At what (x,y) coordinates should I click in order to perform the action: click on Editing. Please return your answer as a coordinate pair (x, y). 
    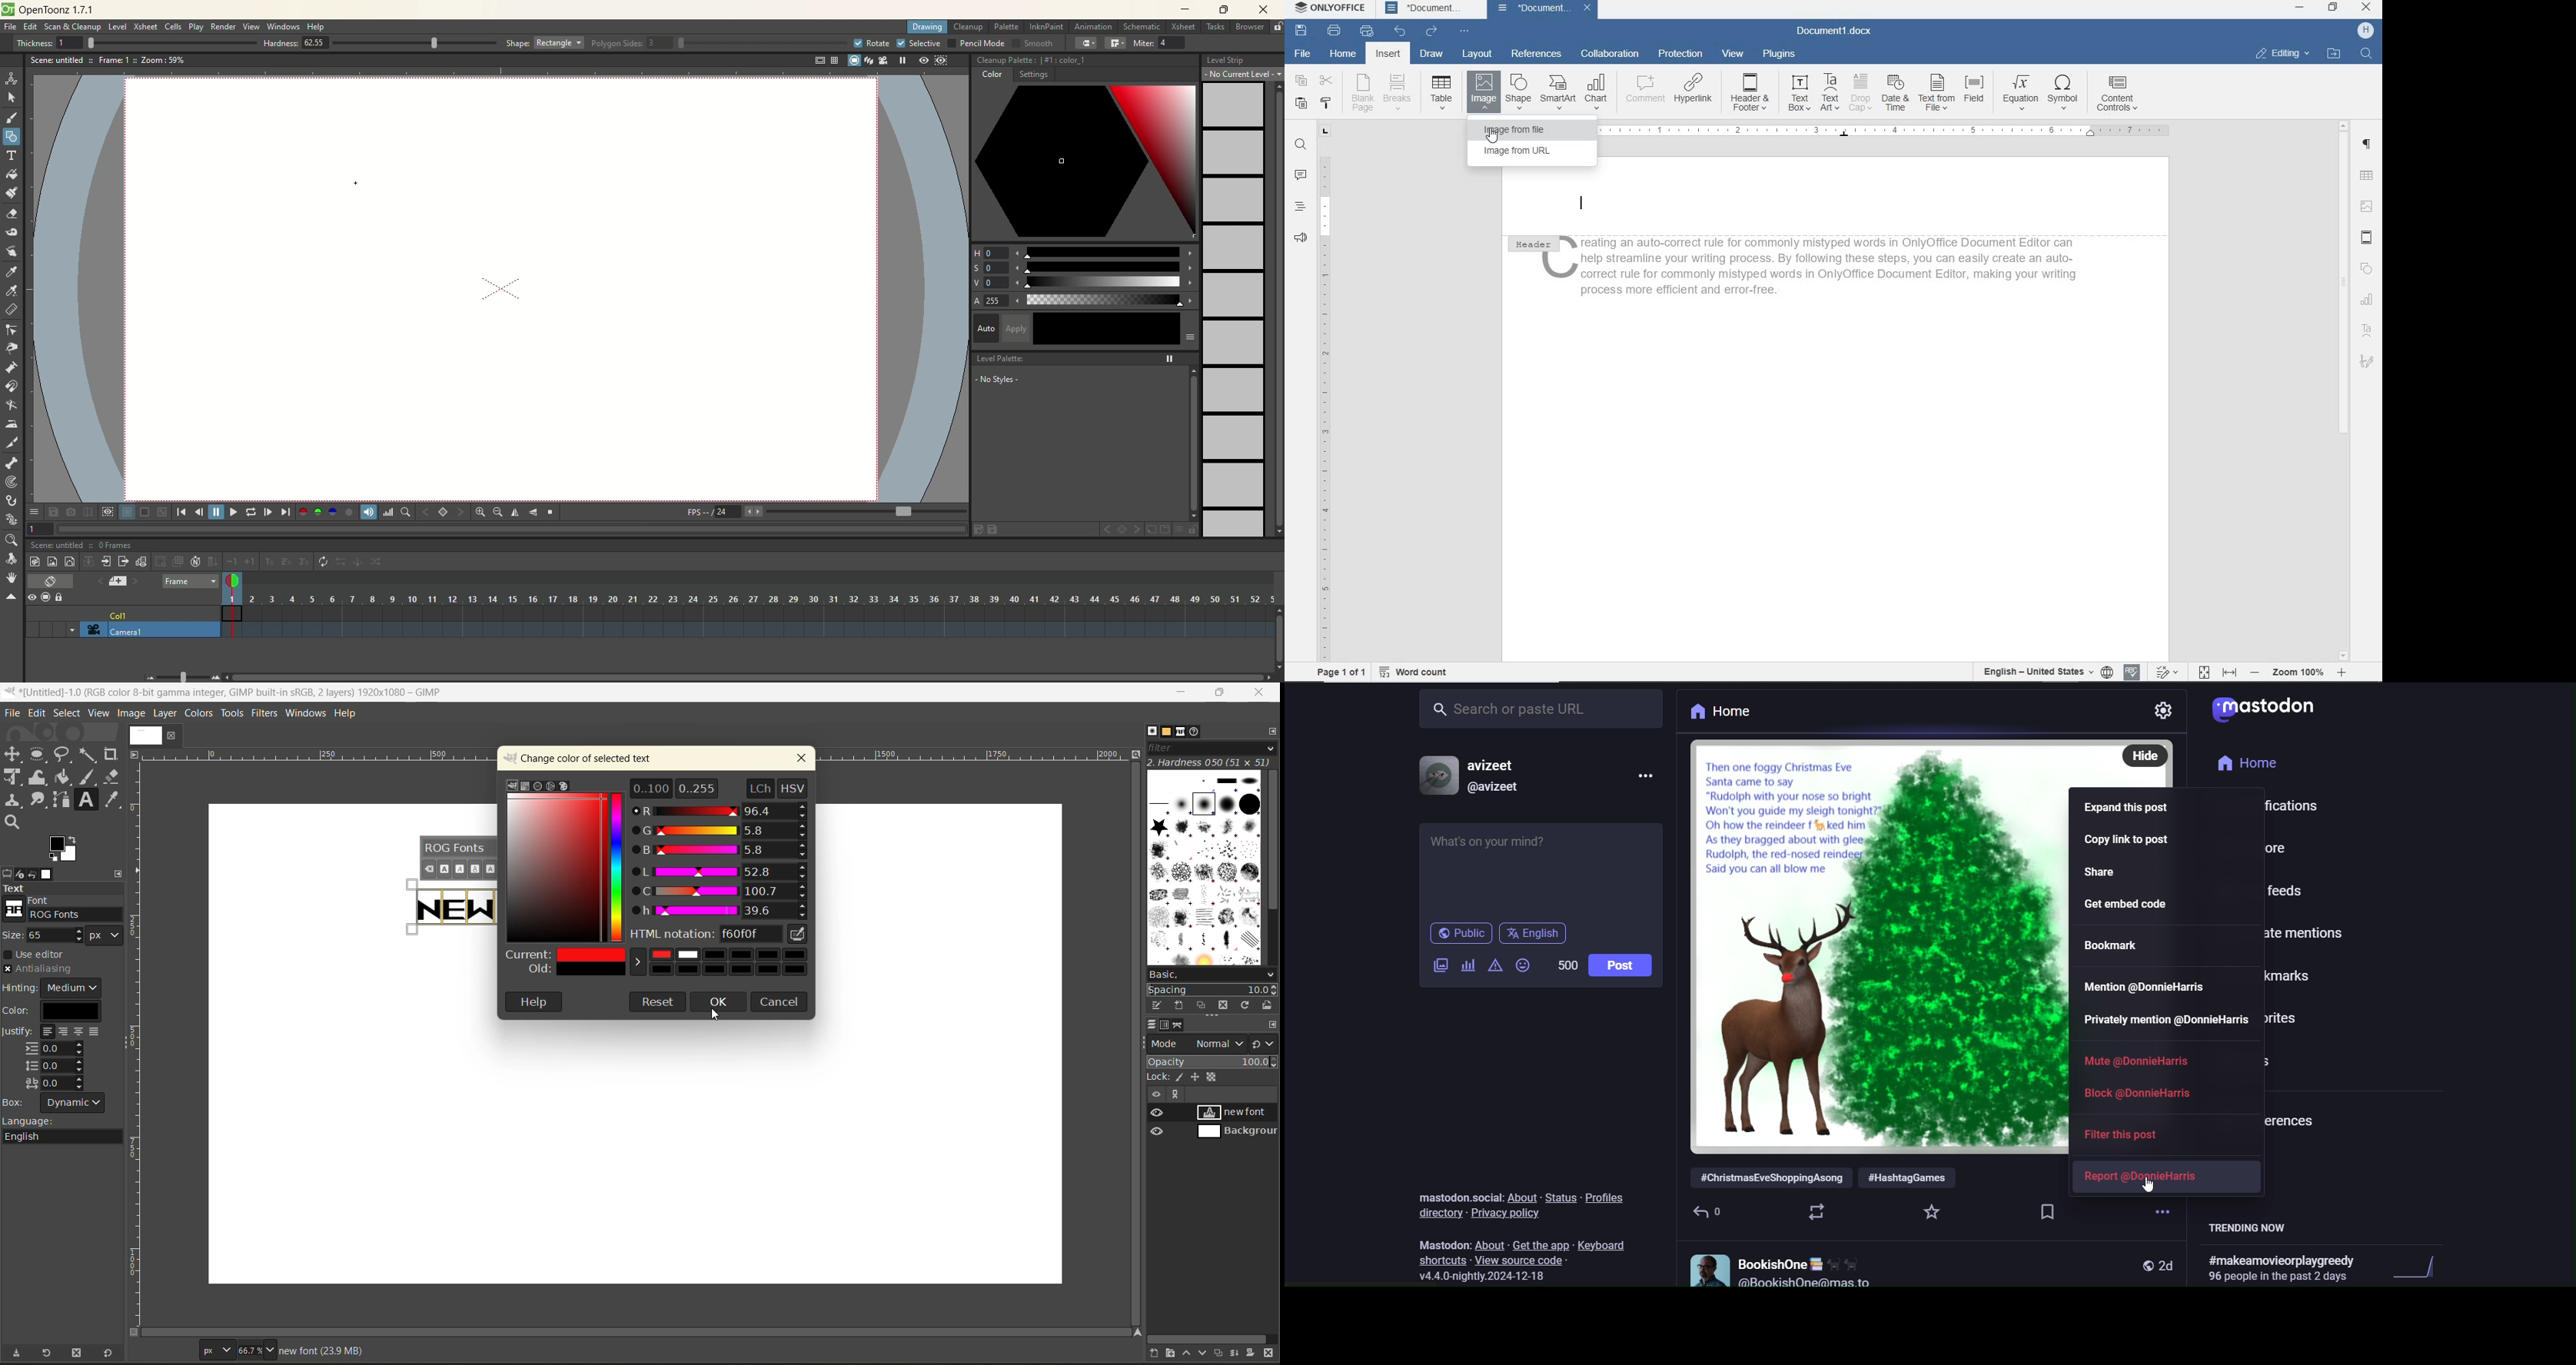
    Looking at the image, I should click on (2280, 54).